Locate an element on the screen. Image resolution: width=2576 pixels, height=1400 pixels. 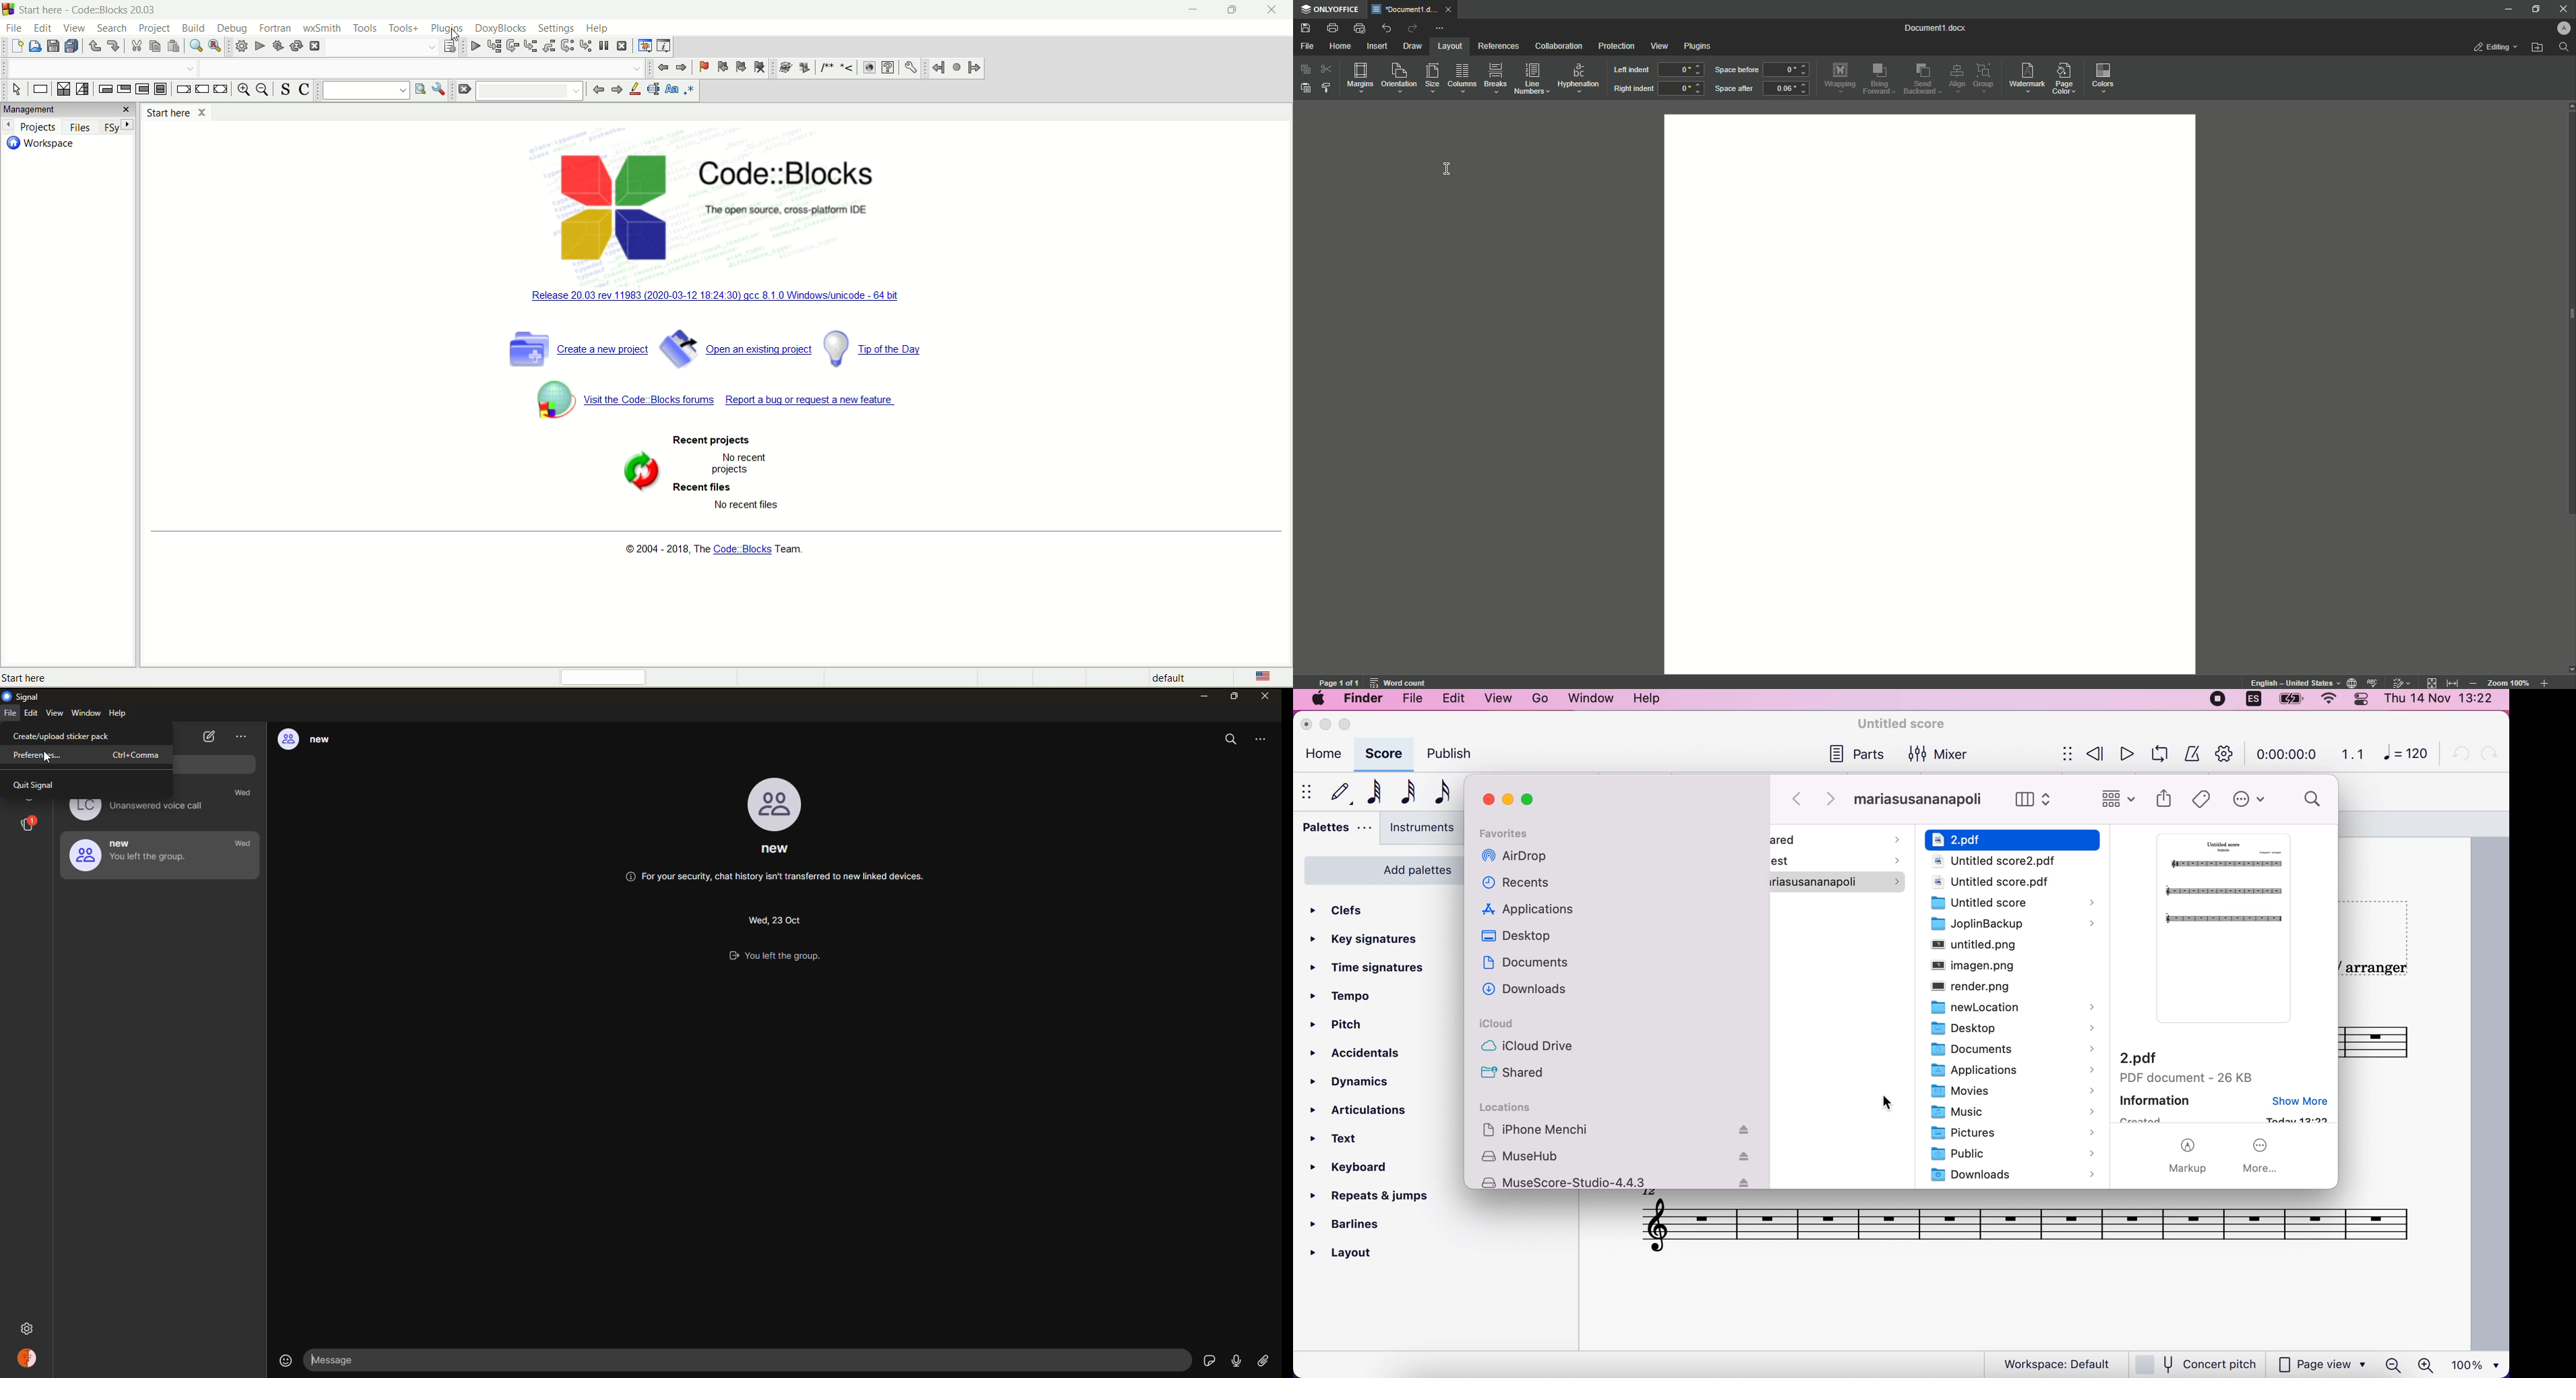
tools is located at coordinates (1648, 699).